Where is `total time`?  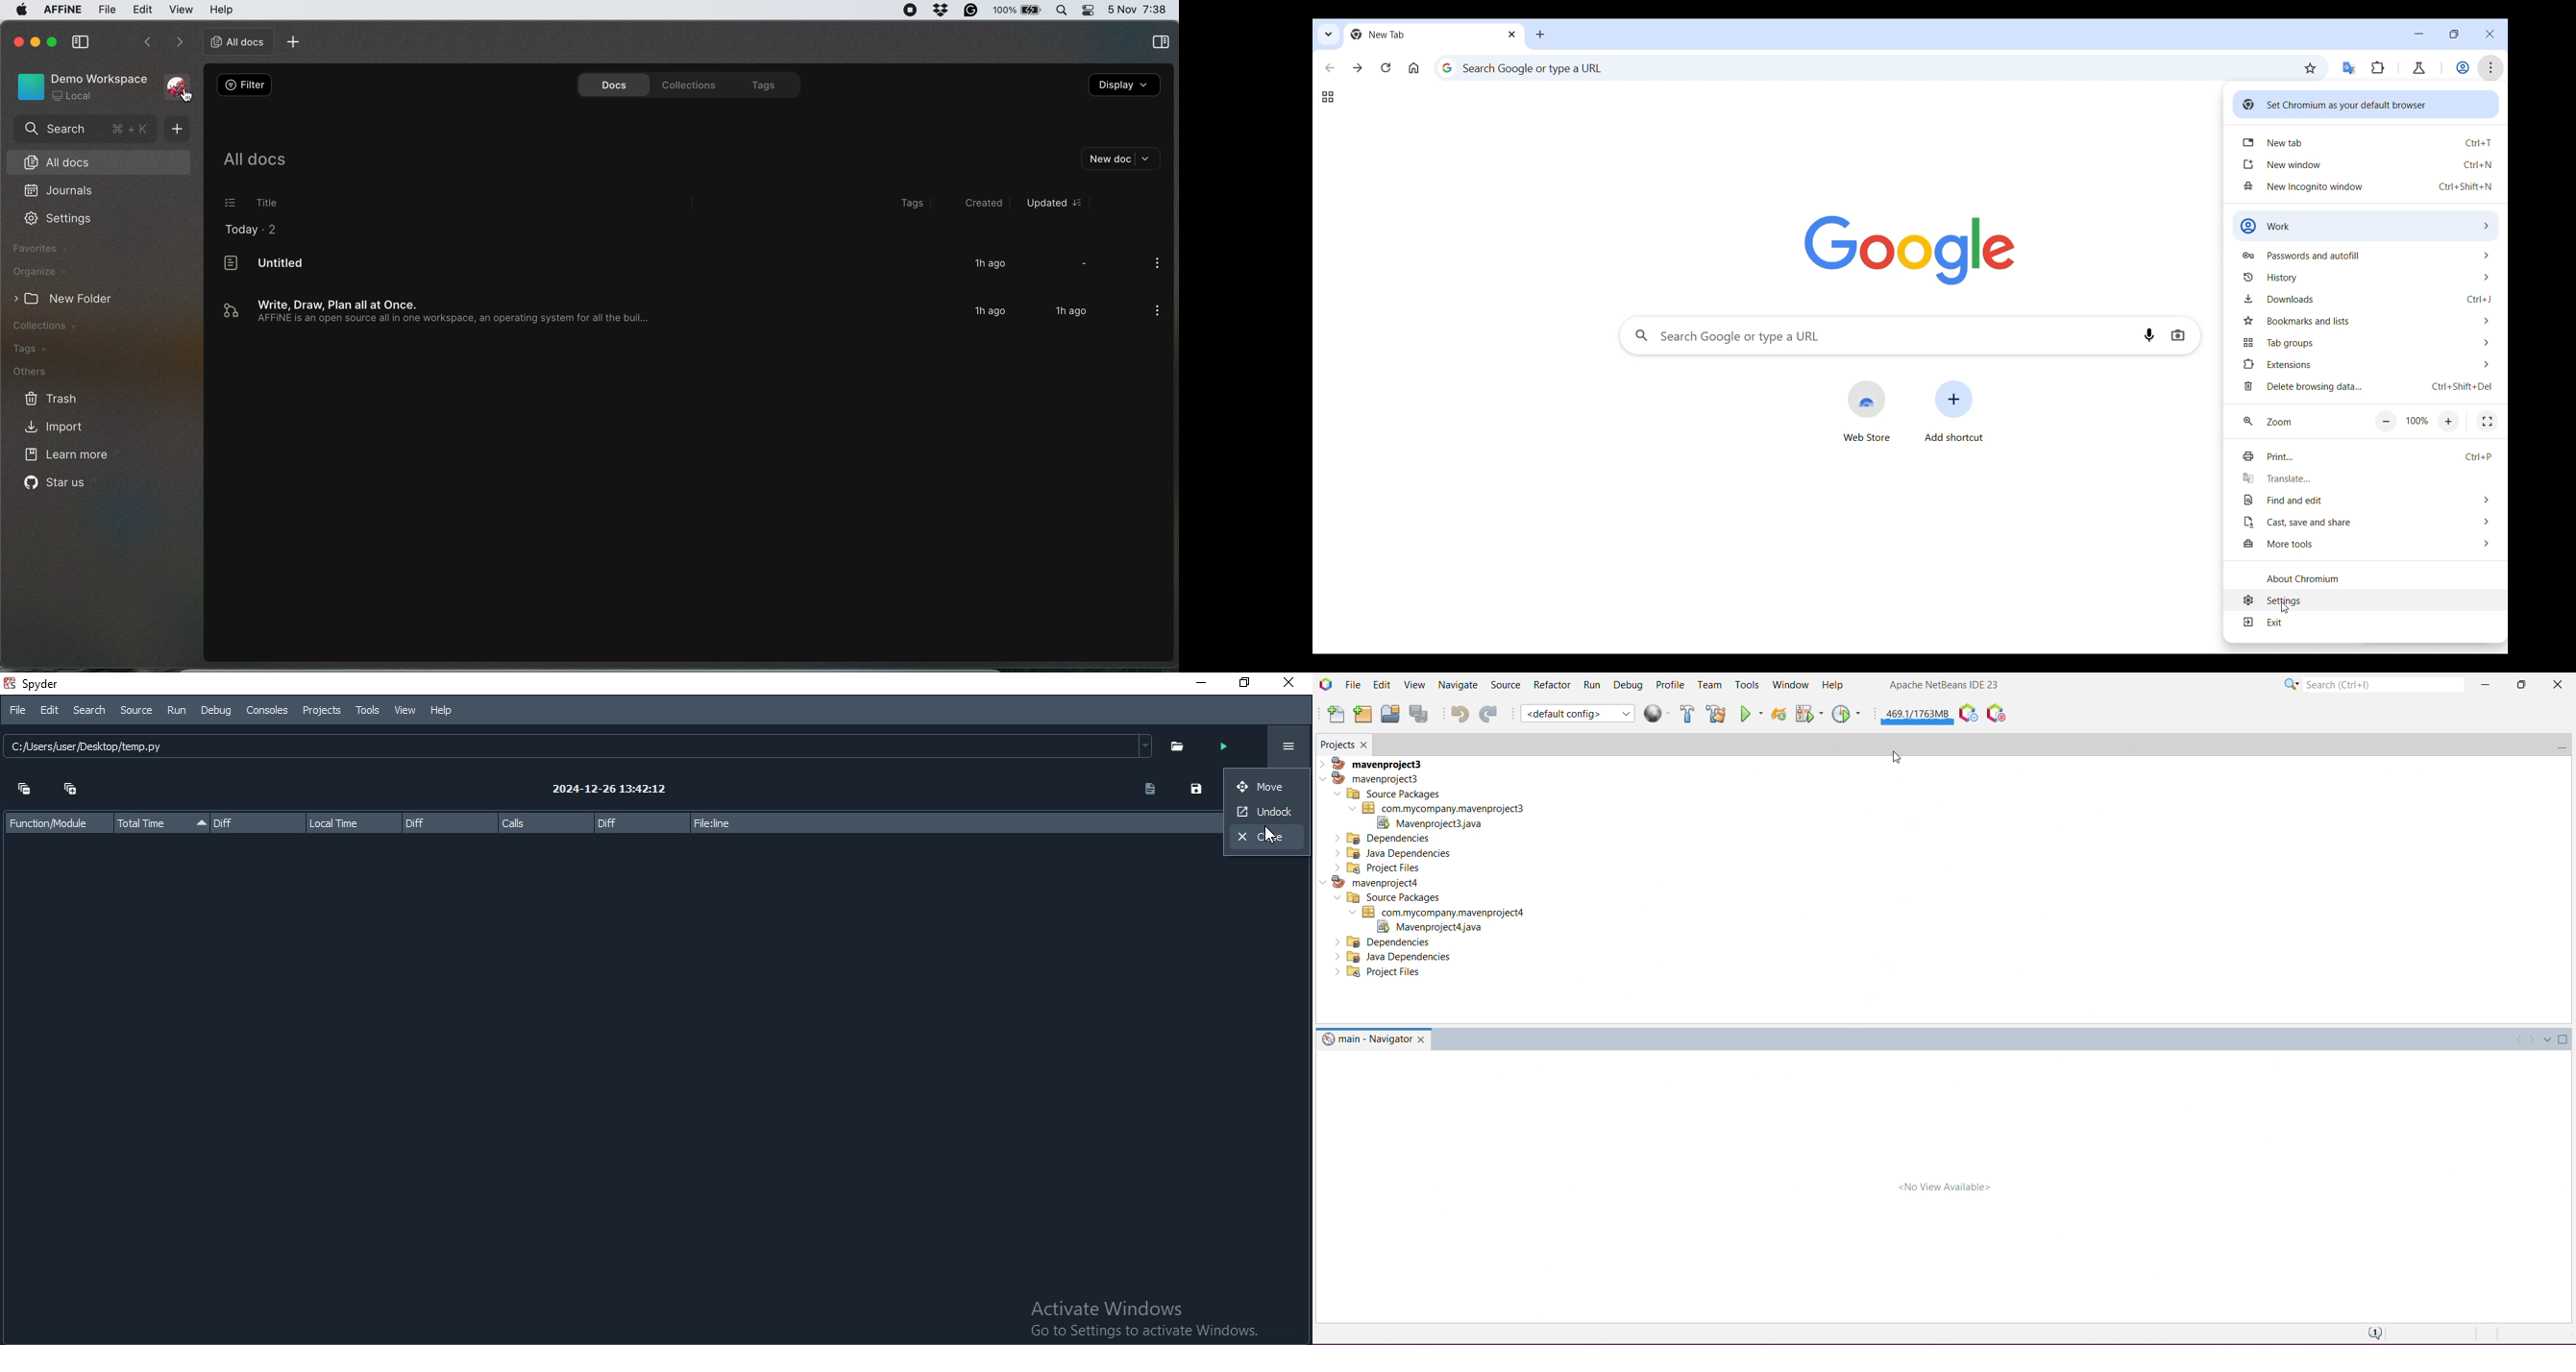
total time is located at coordinates (158, 821).